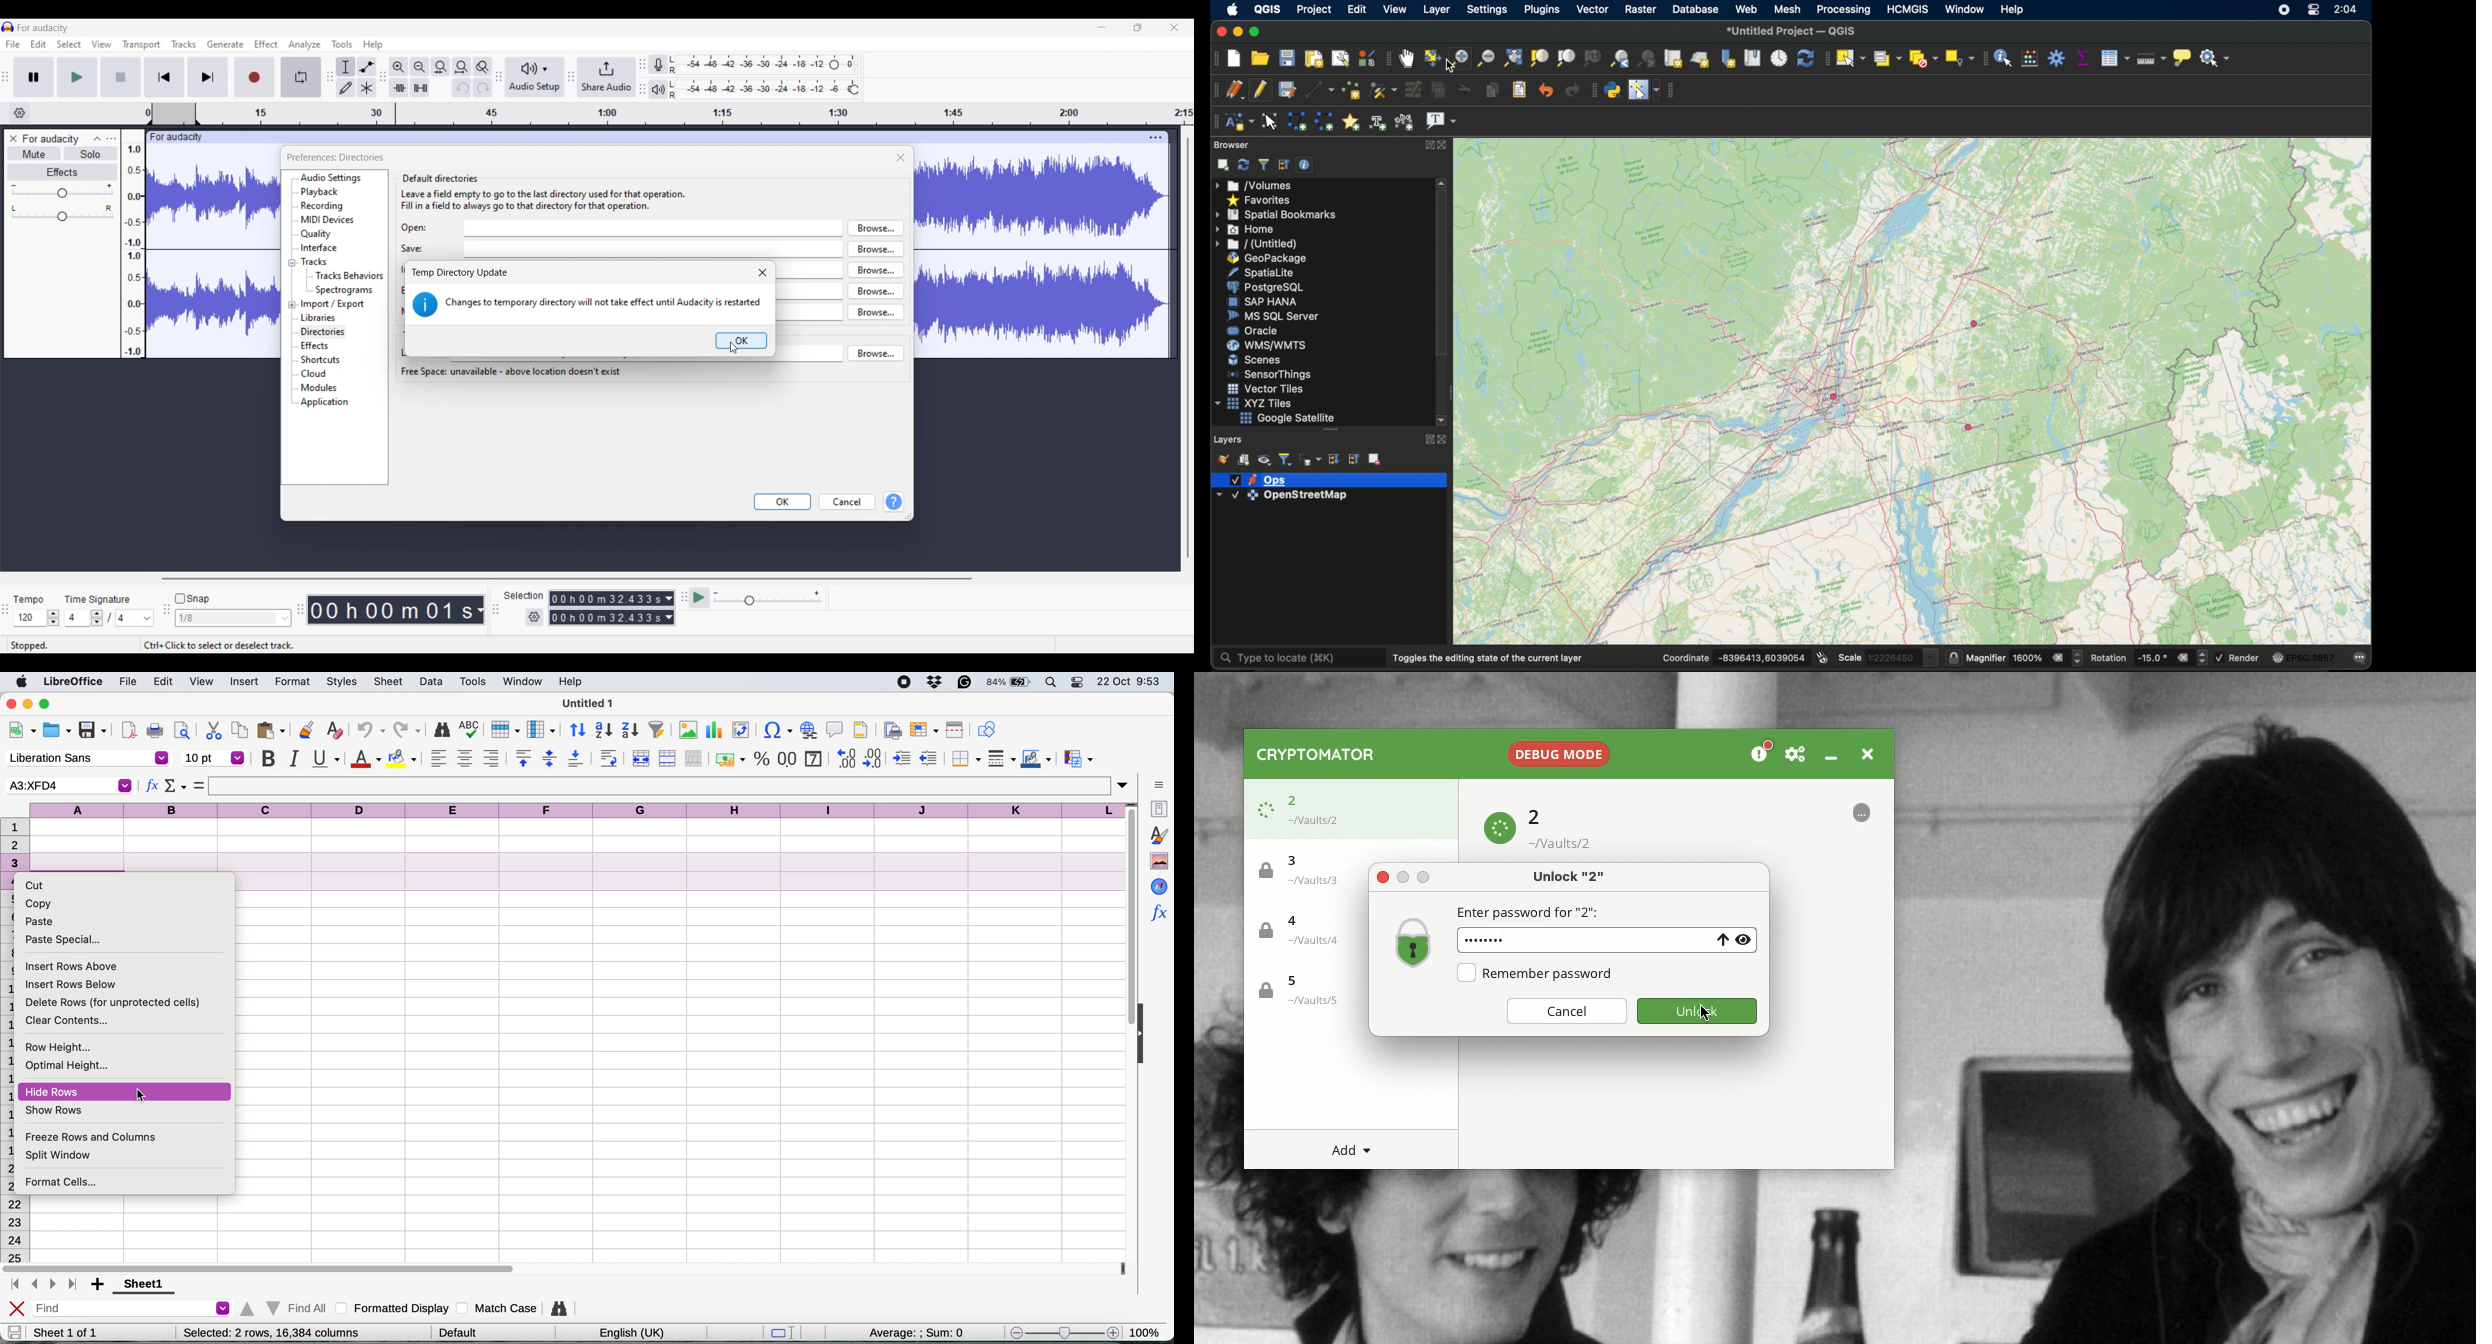 The width and height of the screenshot is (2492, 1344). Describe the element at coordinates (201, 682) in the screenshot. I see `view` at that location.